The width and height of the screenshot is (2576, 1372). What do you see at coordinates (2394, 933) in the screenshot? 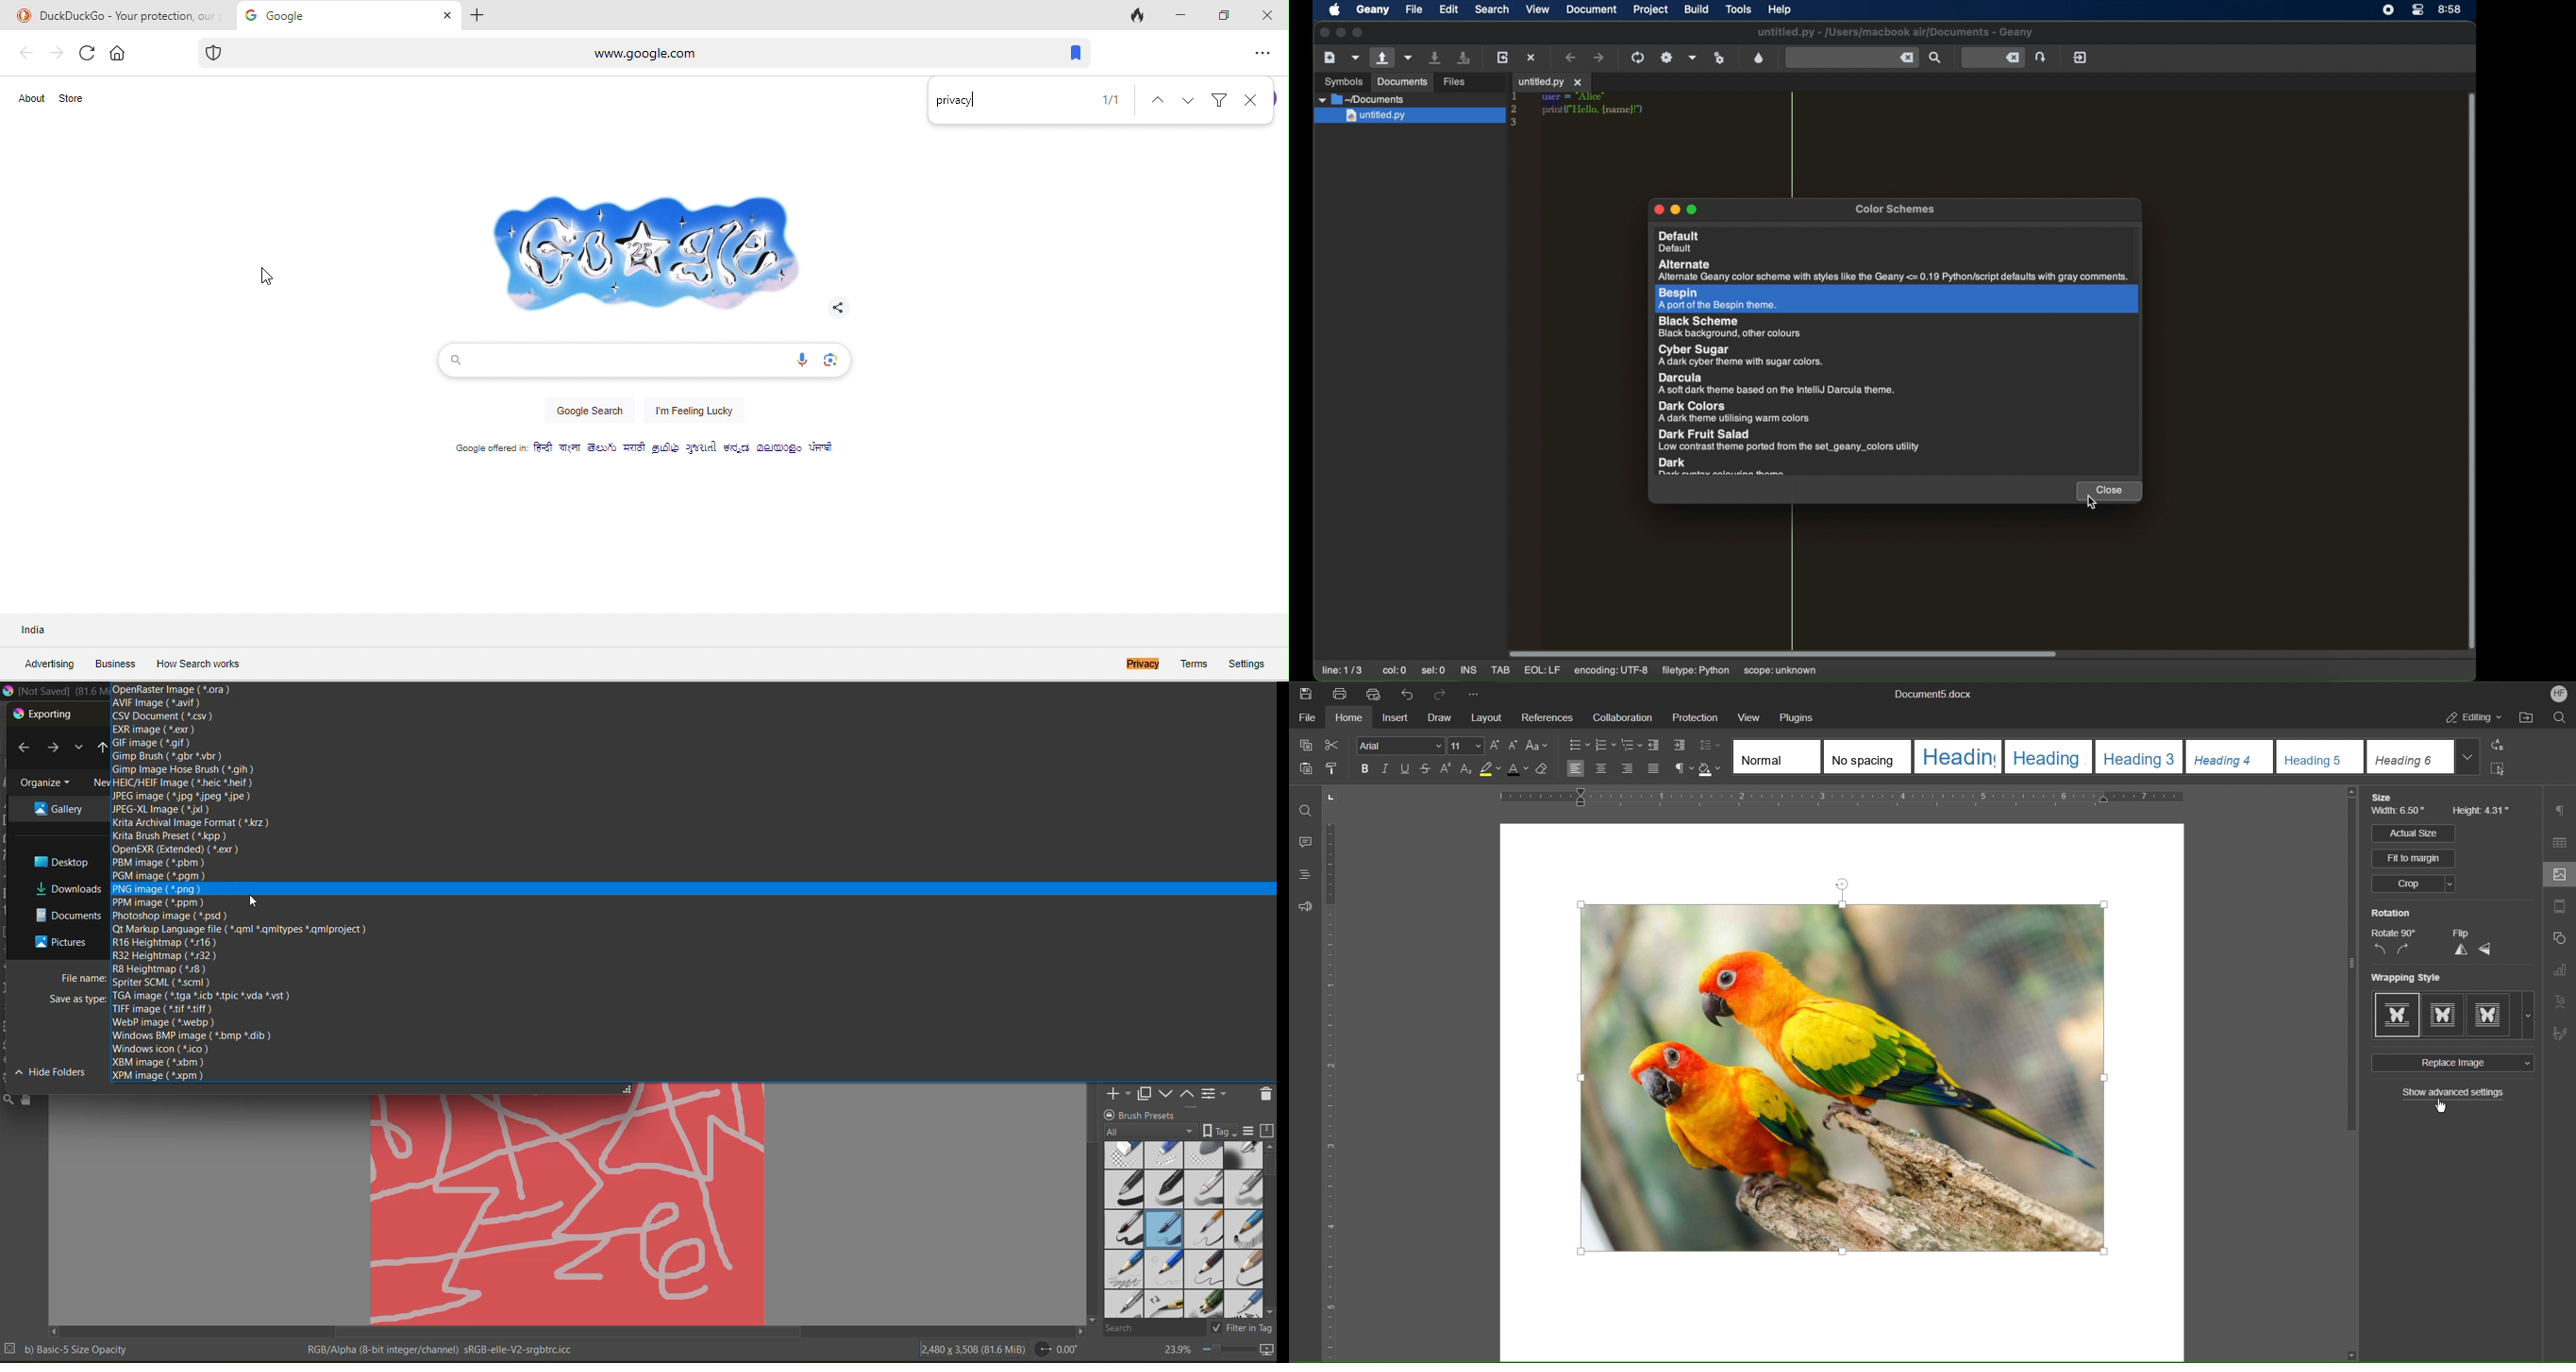
I see `Rotate 90` at bounding box center [2394, 933].